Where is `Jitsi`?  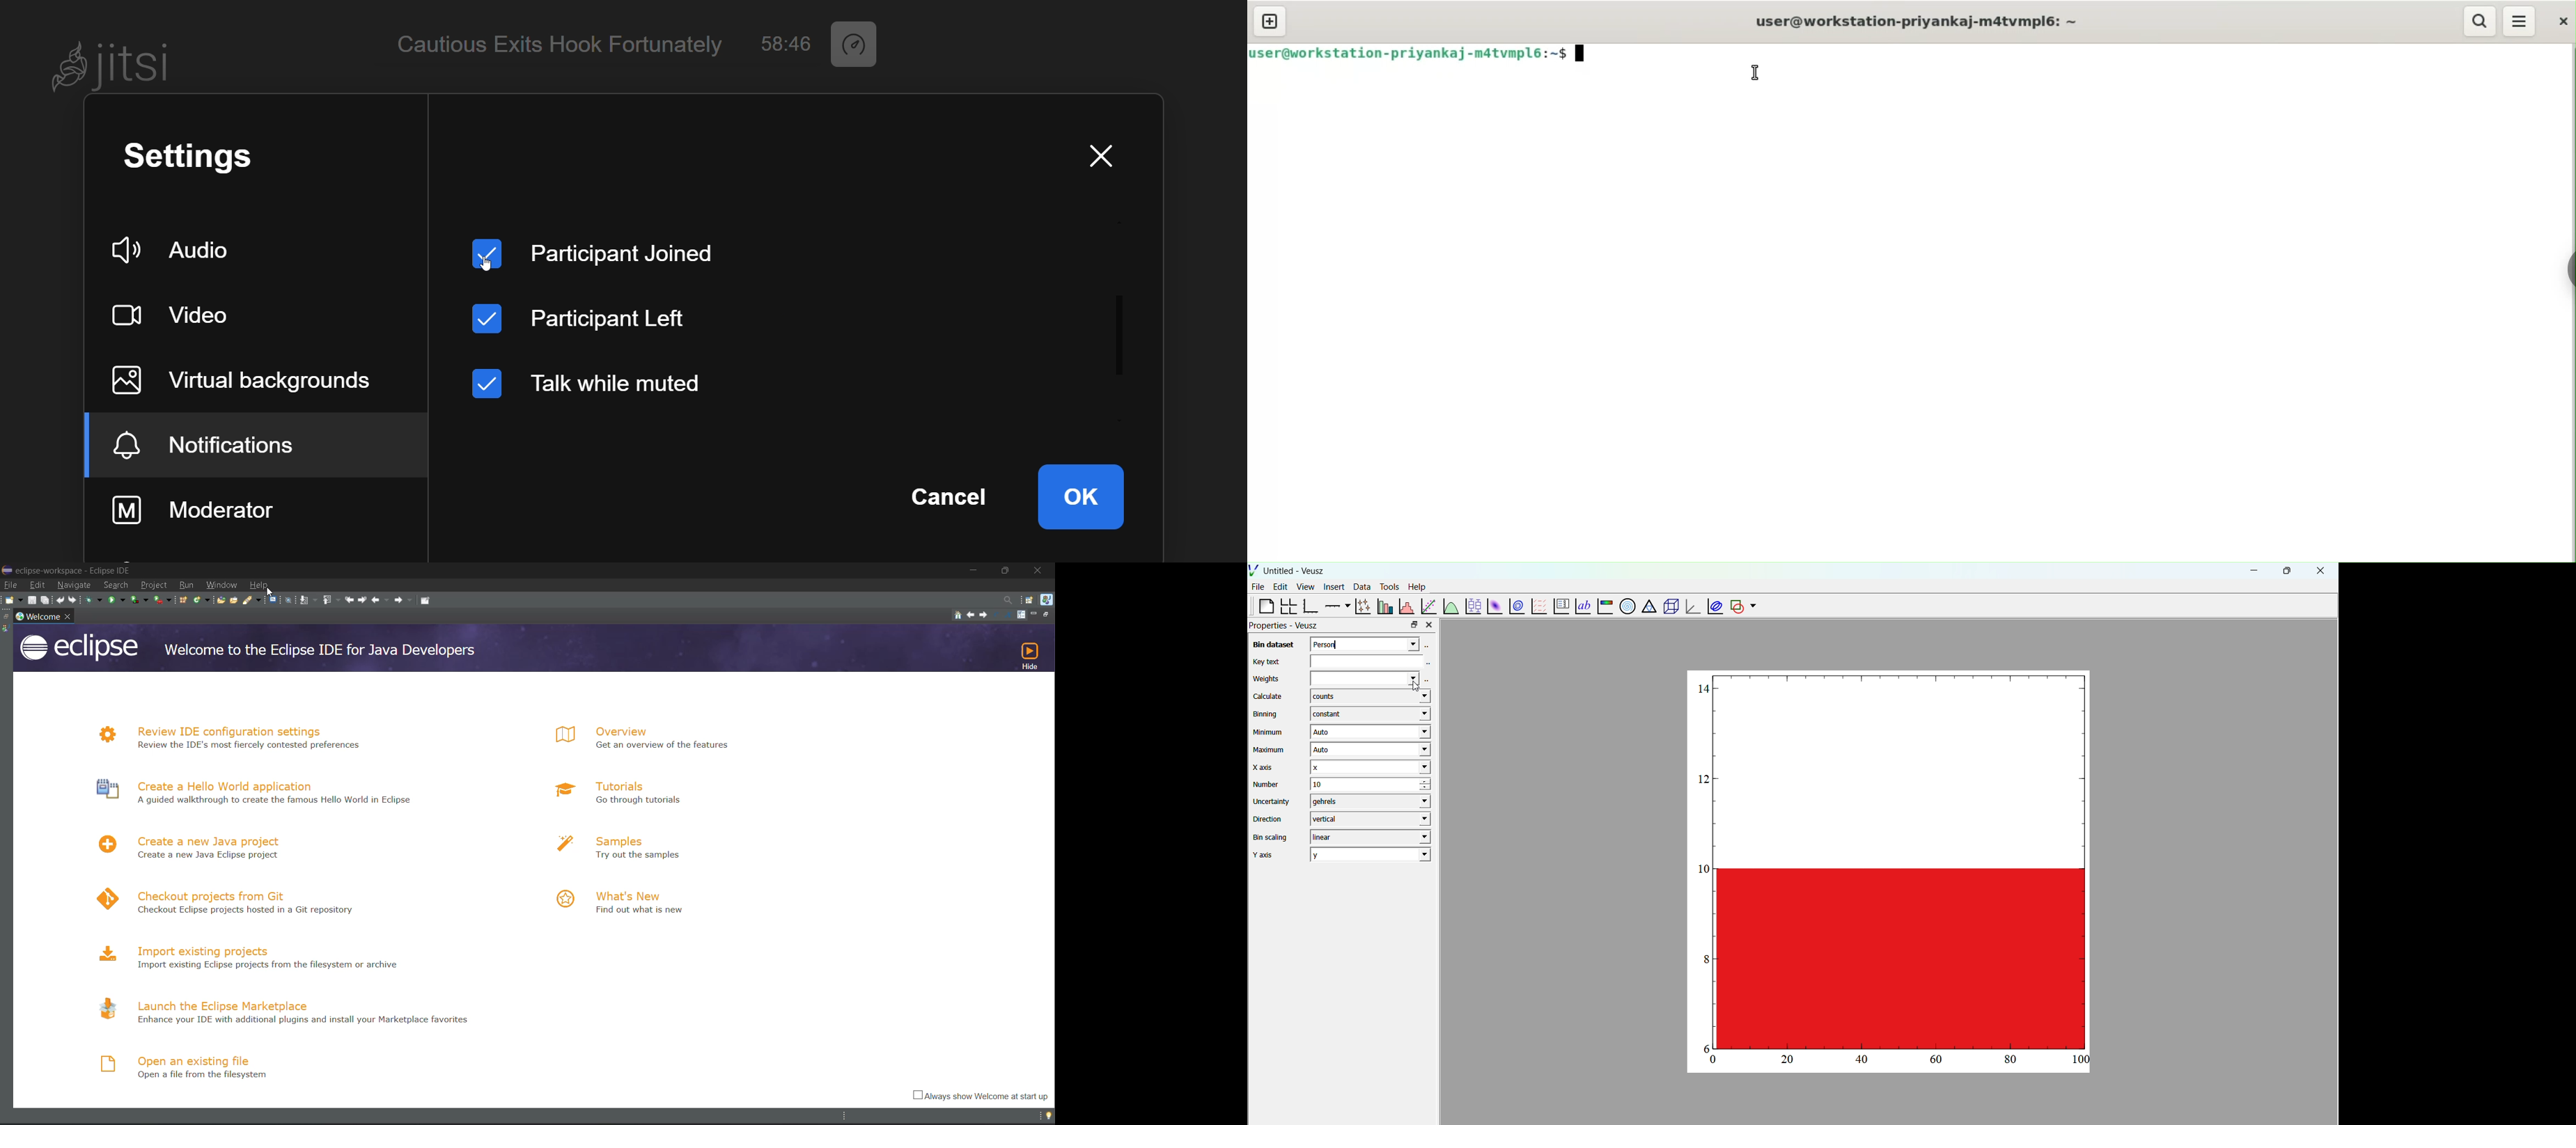 Jitsi is located at coordinates (114, 66).